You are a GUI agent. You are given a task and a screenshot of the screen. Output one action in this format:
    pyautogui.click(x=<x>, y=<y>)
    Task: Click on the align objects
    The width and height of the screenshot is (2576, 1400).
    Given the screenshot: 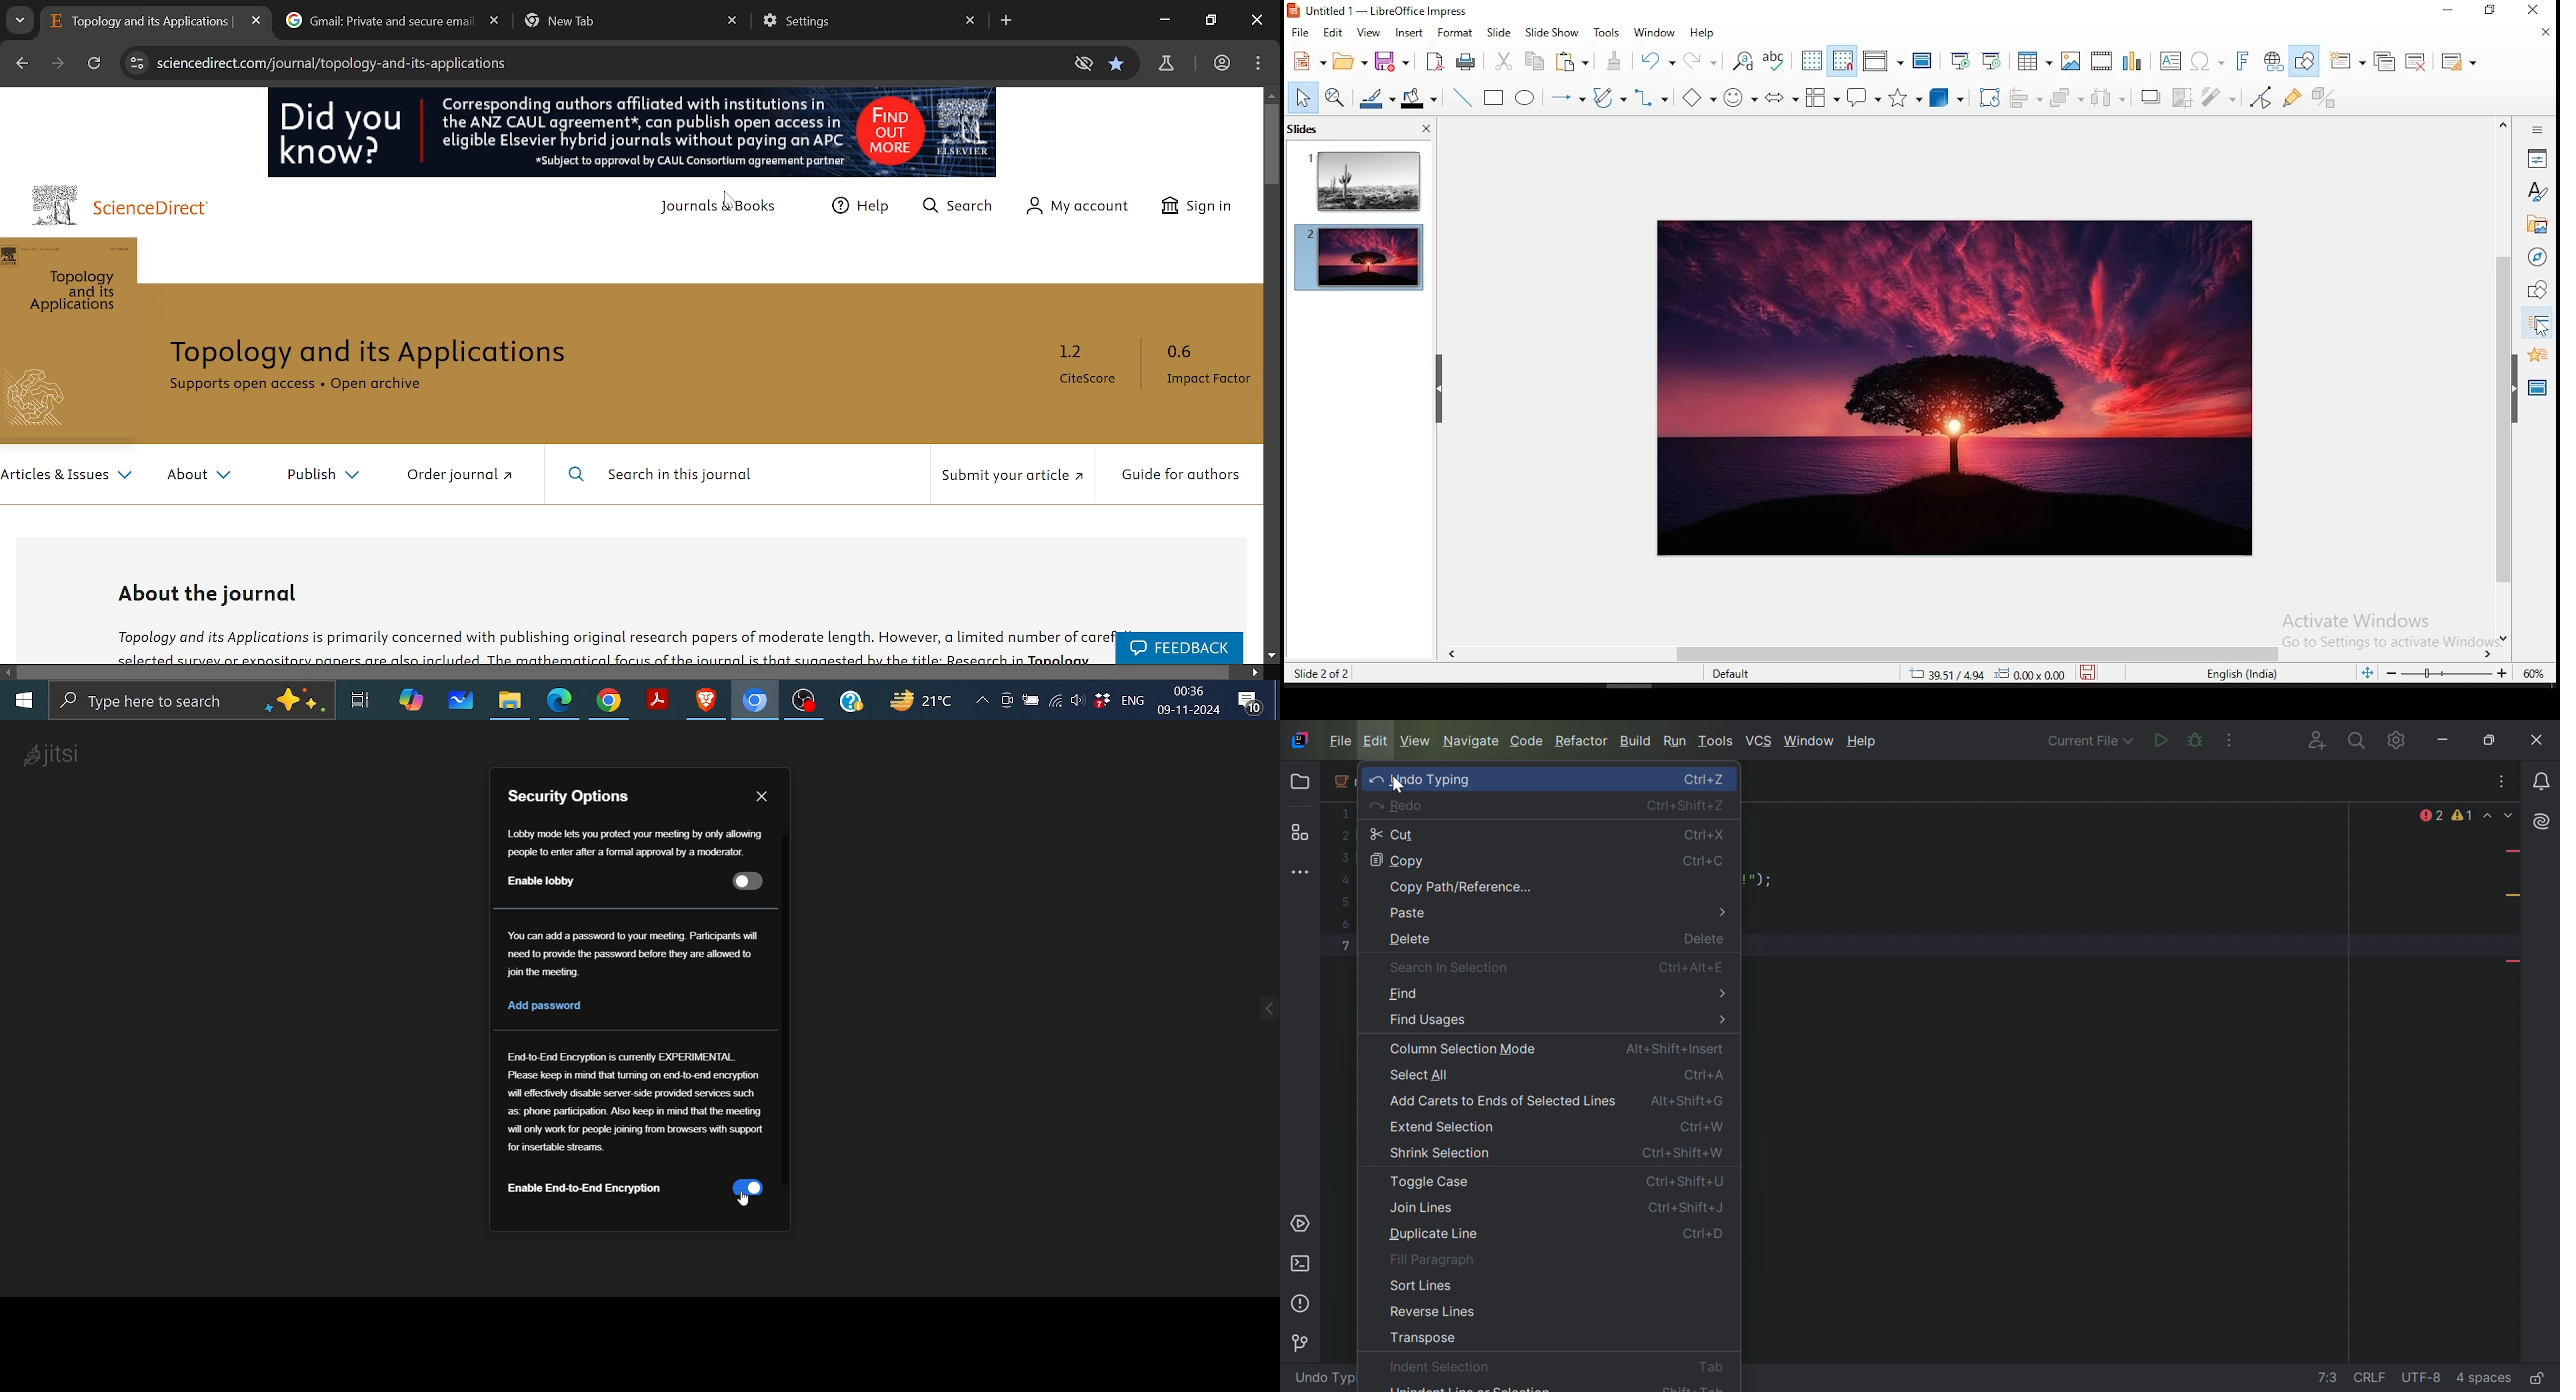 What is the action you would take?
    pyautogui.click(x=2029, y=99)
    